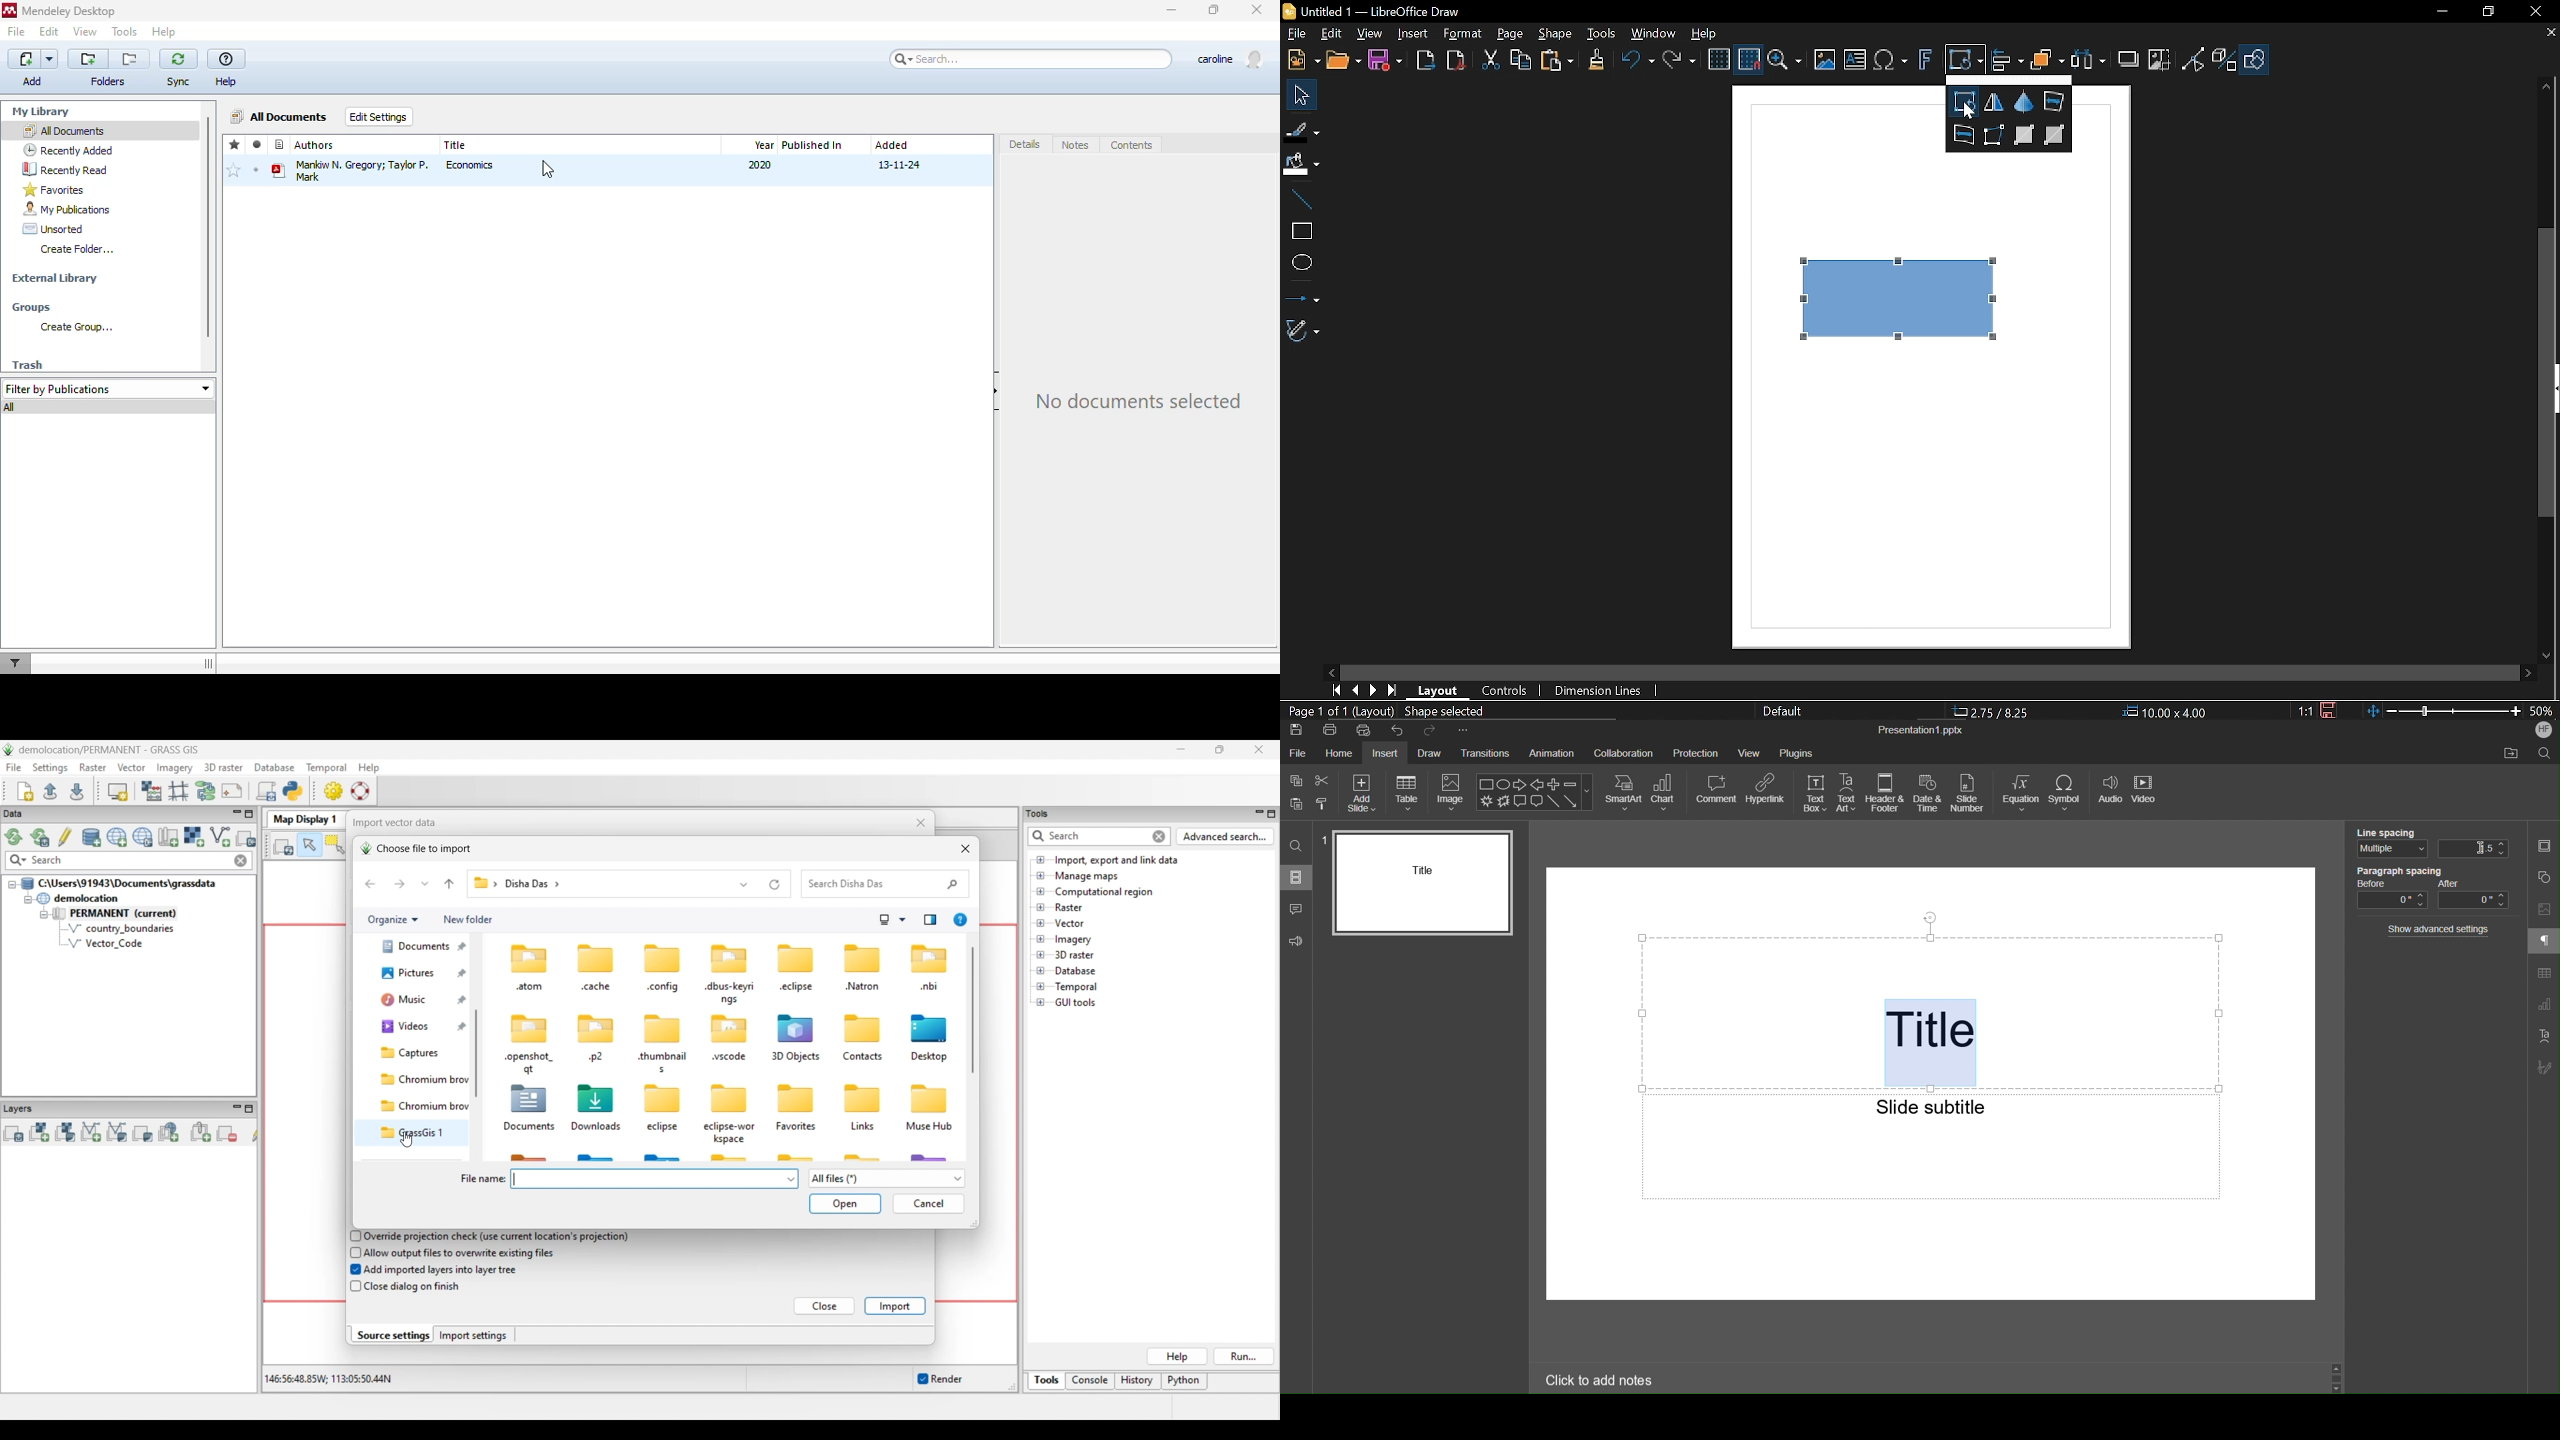  Describe the element at coordinates (2543, 974) in the screenshot. I see `Table` at that location.